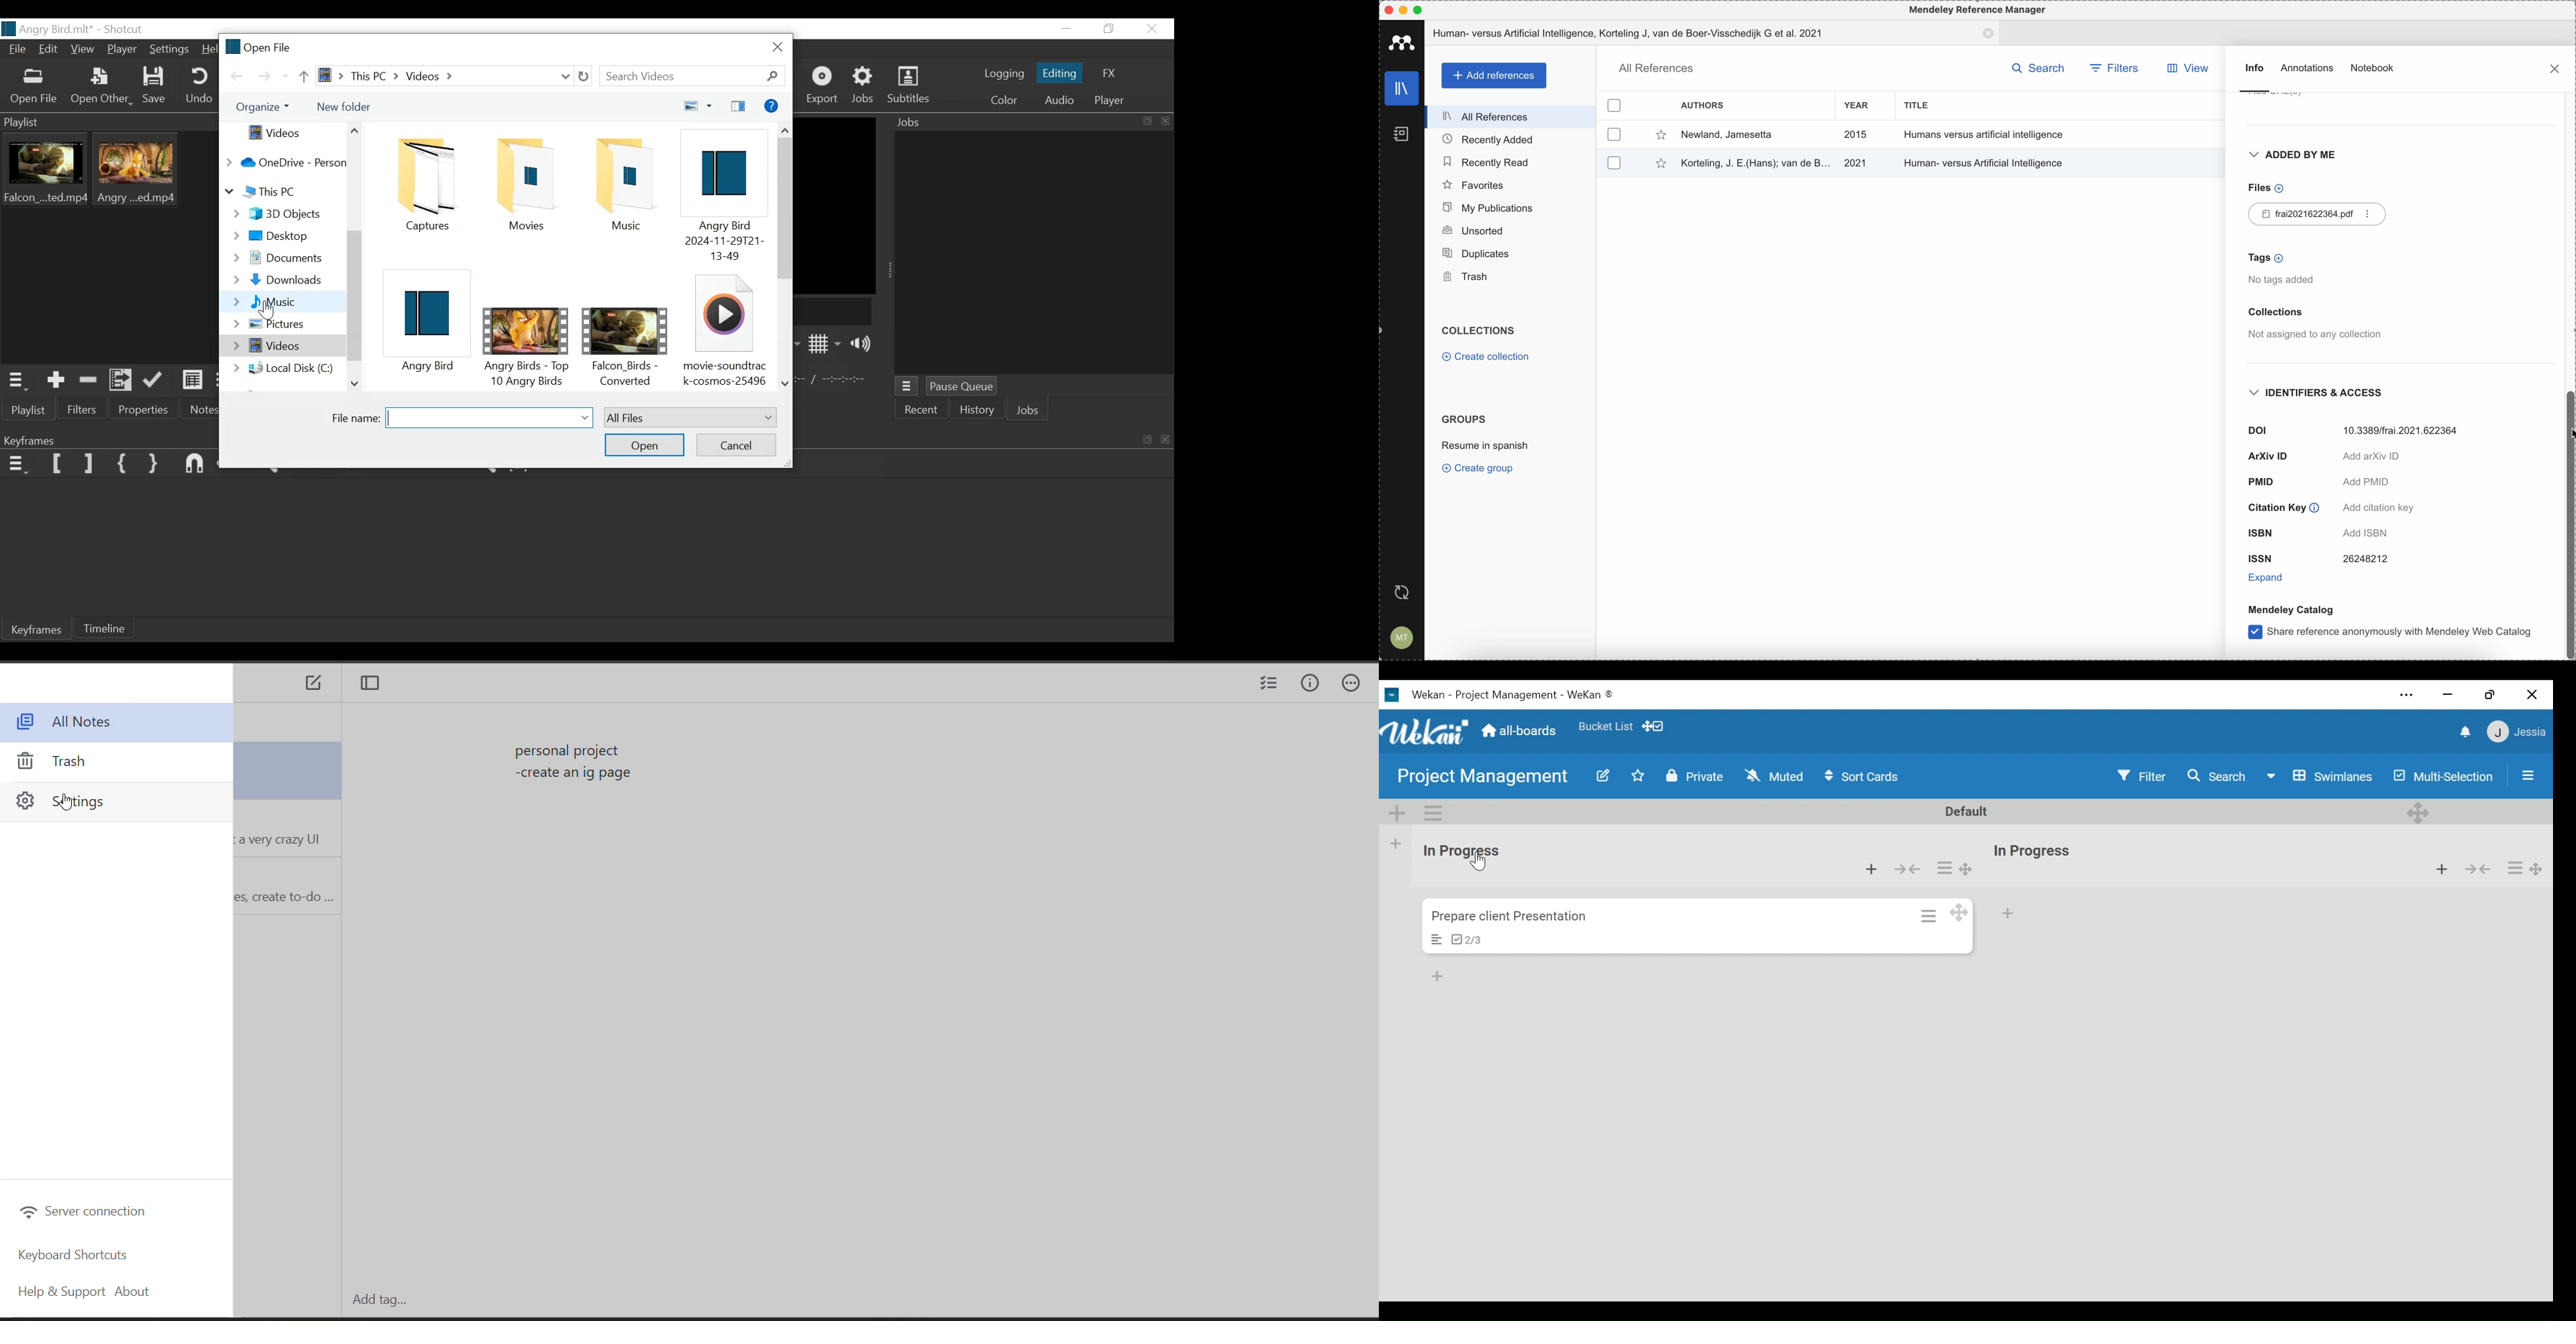 The width and height of the screenshot is (2576, 1344). Describe the element at coordinates (577, 765) in the screenshot. I see `data in current notes` at that location.